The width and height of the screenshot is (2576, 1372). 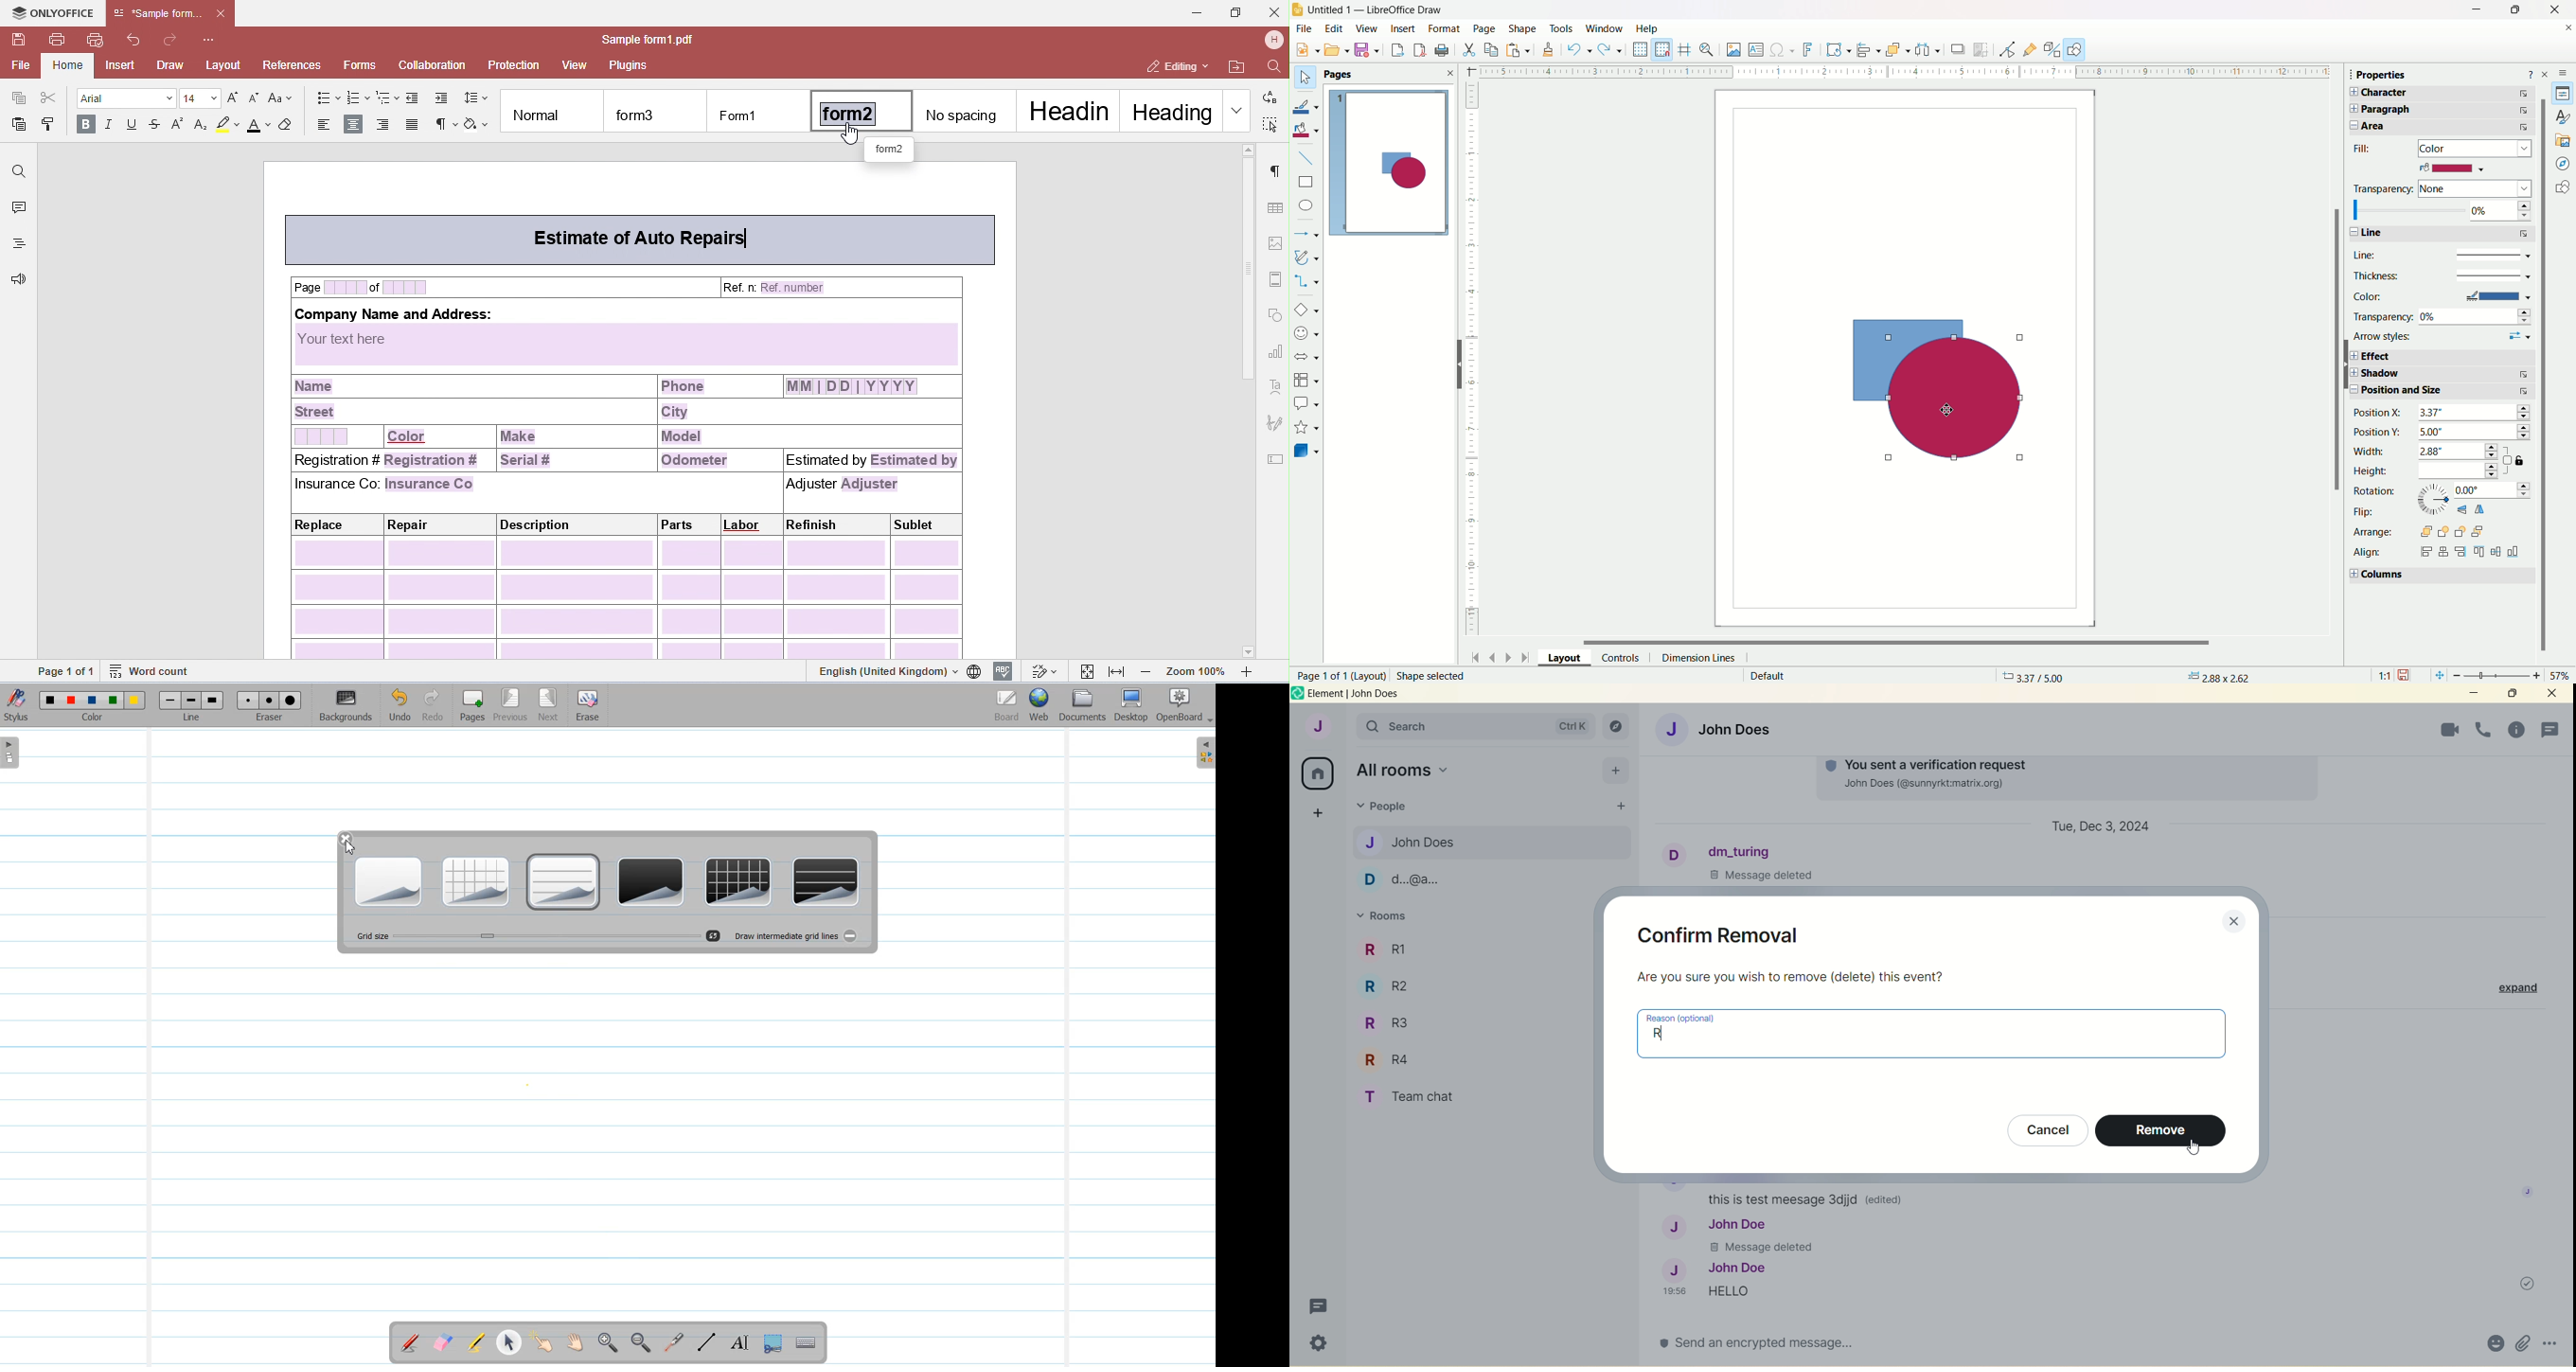 What do you see at coordinates (2390, 76) in the screenshot?
I see `properties` at bounding box center [2390, 76].